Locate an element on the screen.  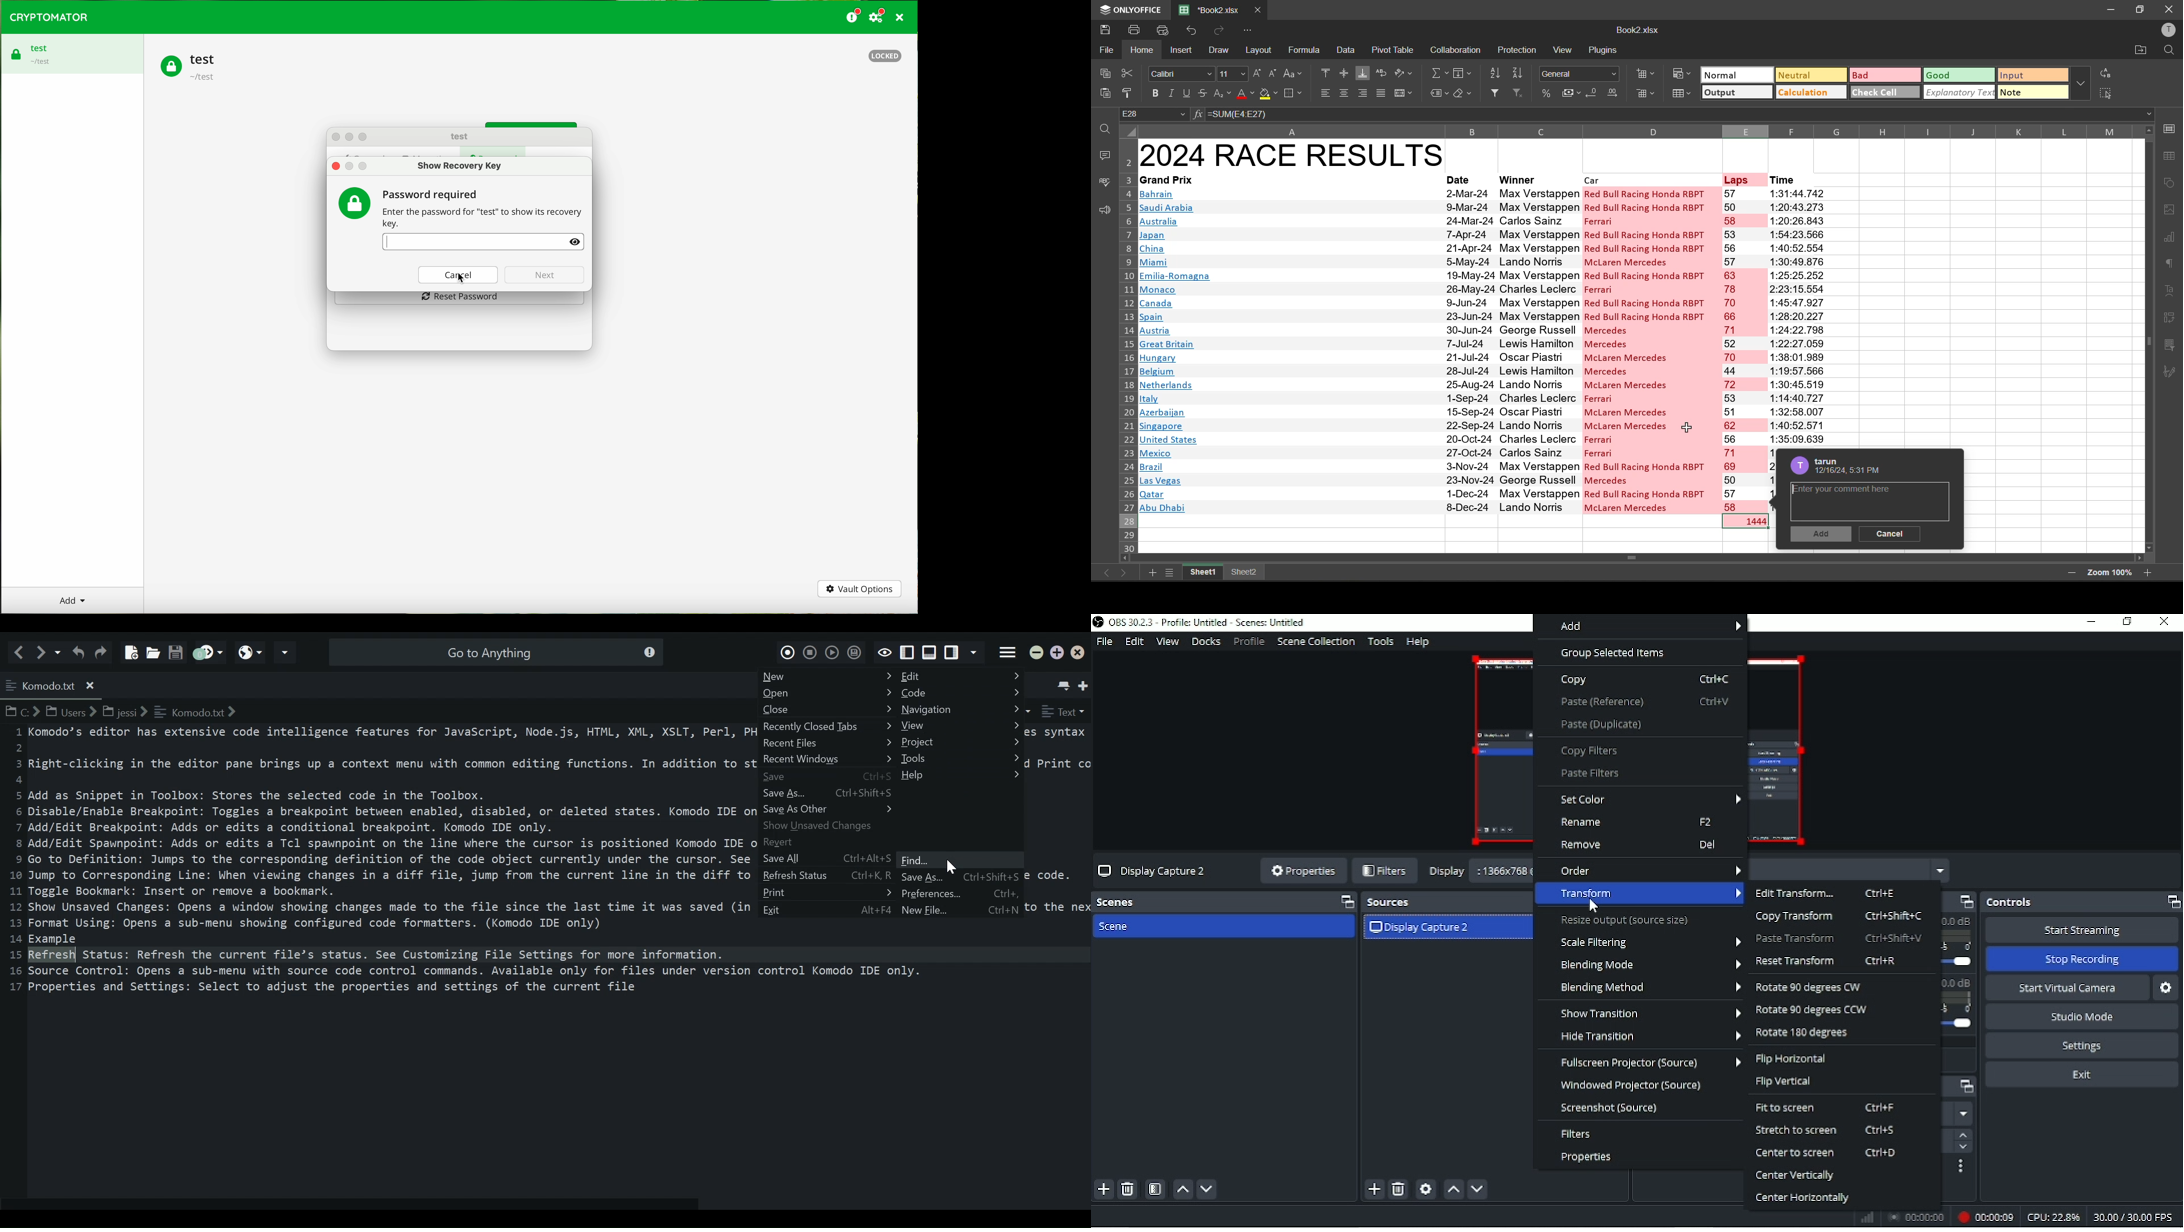
Blending mode is located at coordinates (1649, 964).